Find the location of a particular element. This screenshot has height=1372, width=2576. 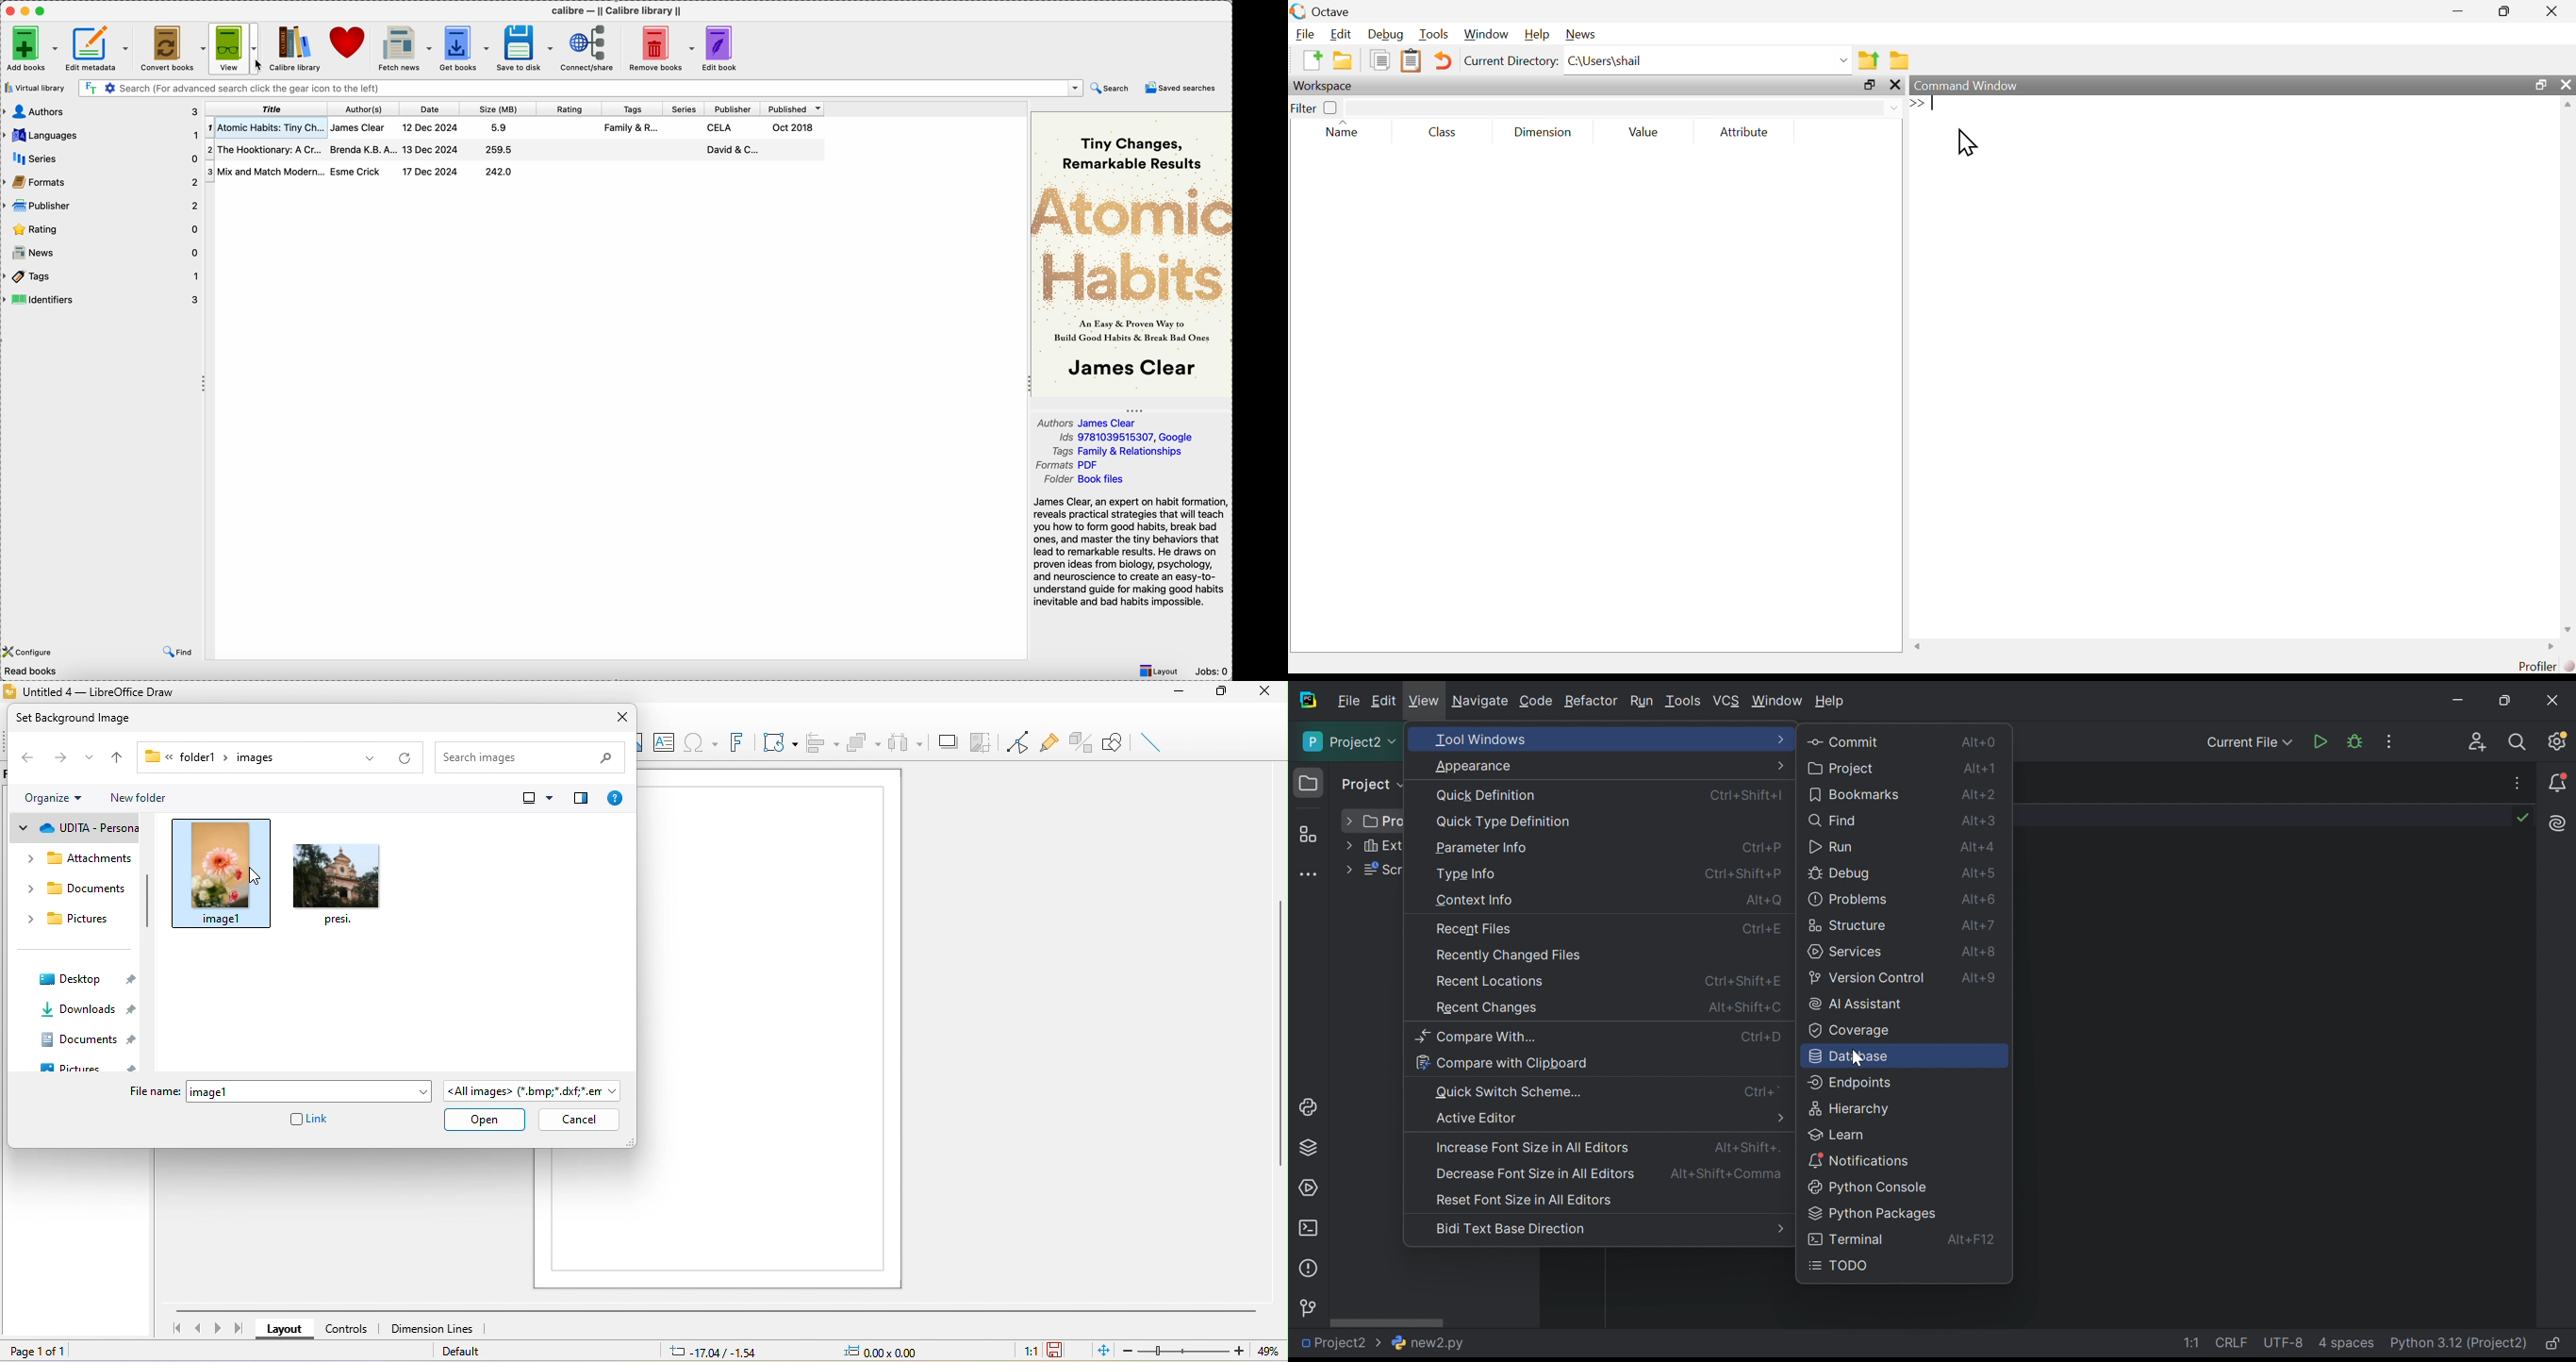

transformation is located at coordinates (782, 742).